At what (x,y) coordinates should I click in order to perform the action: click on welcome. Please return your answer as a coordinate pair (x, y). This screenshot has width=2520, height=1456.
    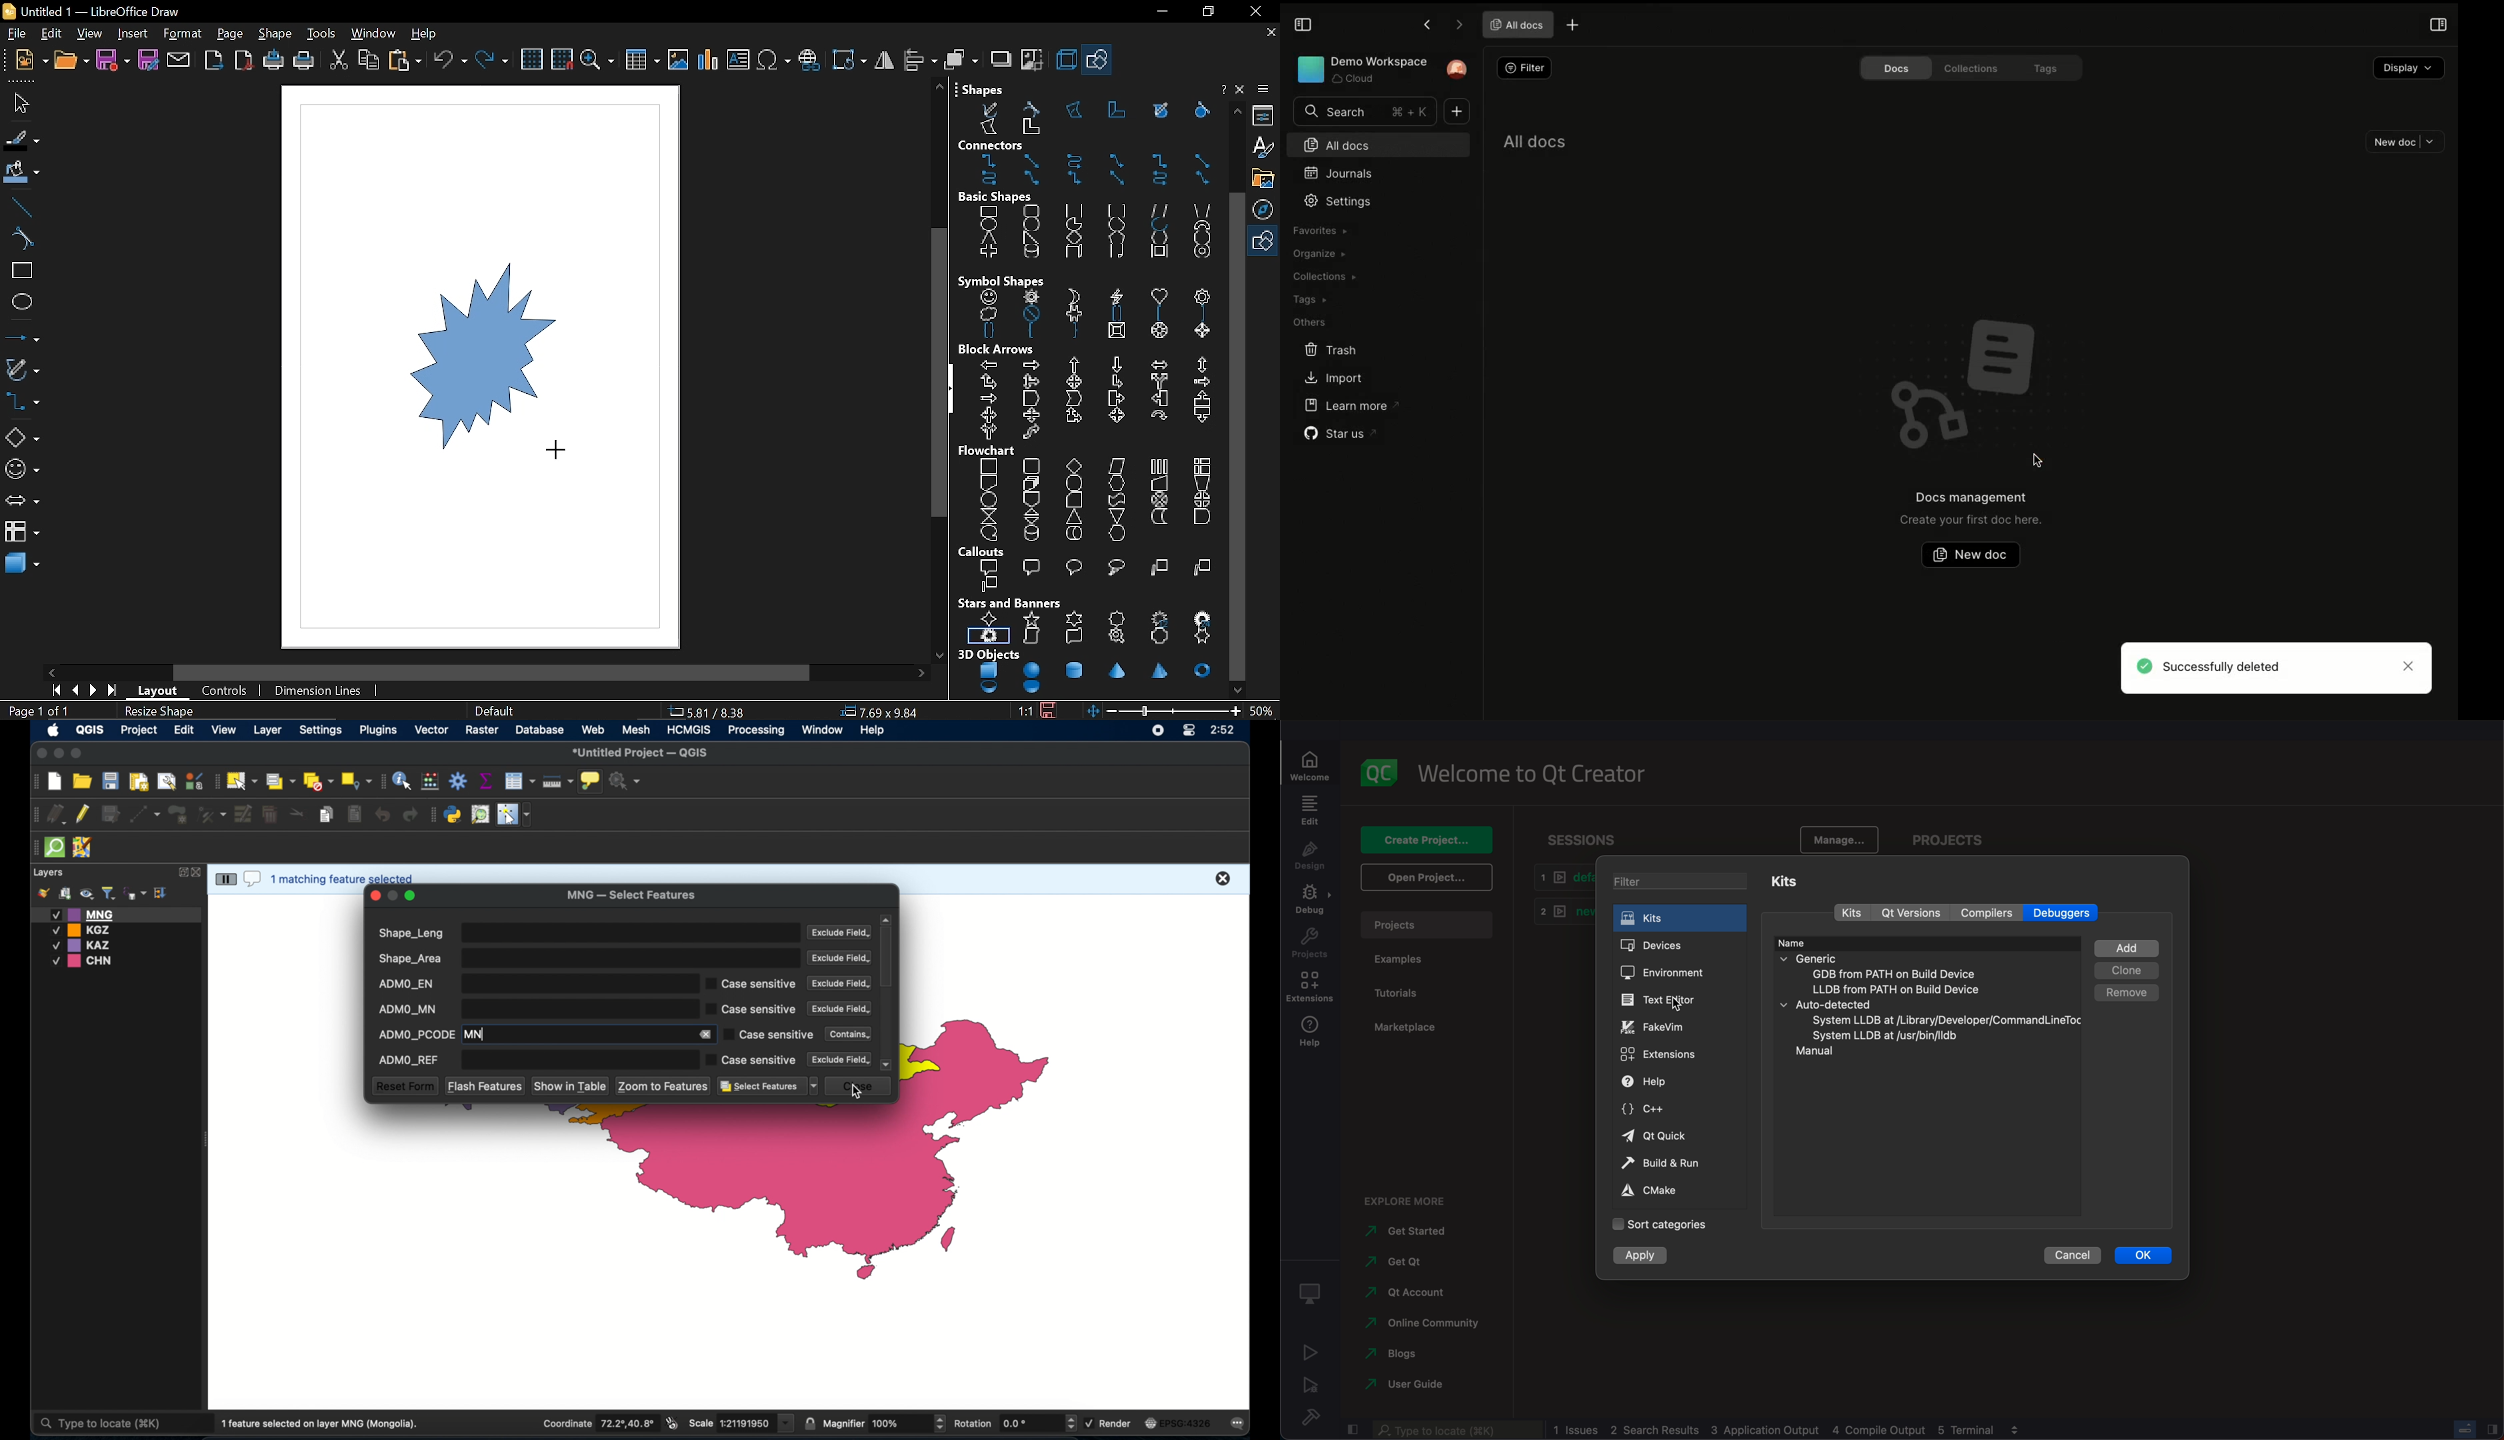
    Looking at the image, I should click on (1313, 760).